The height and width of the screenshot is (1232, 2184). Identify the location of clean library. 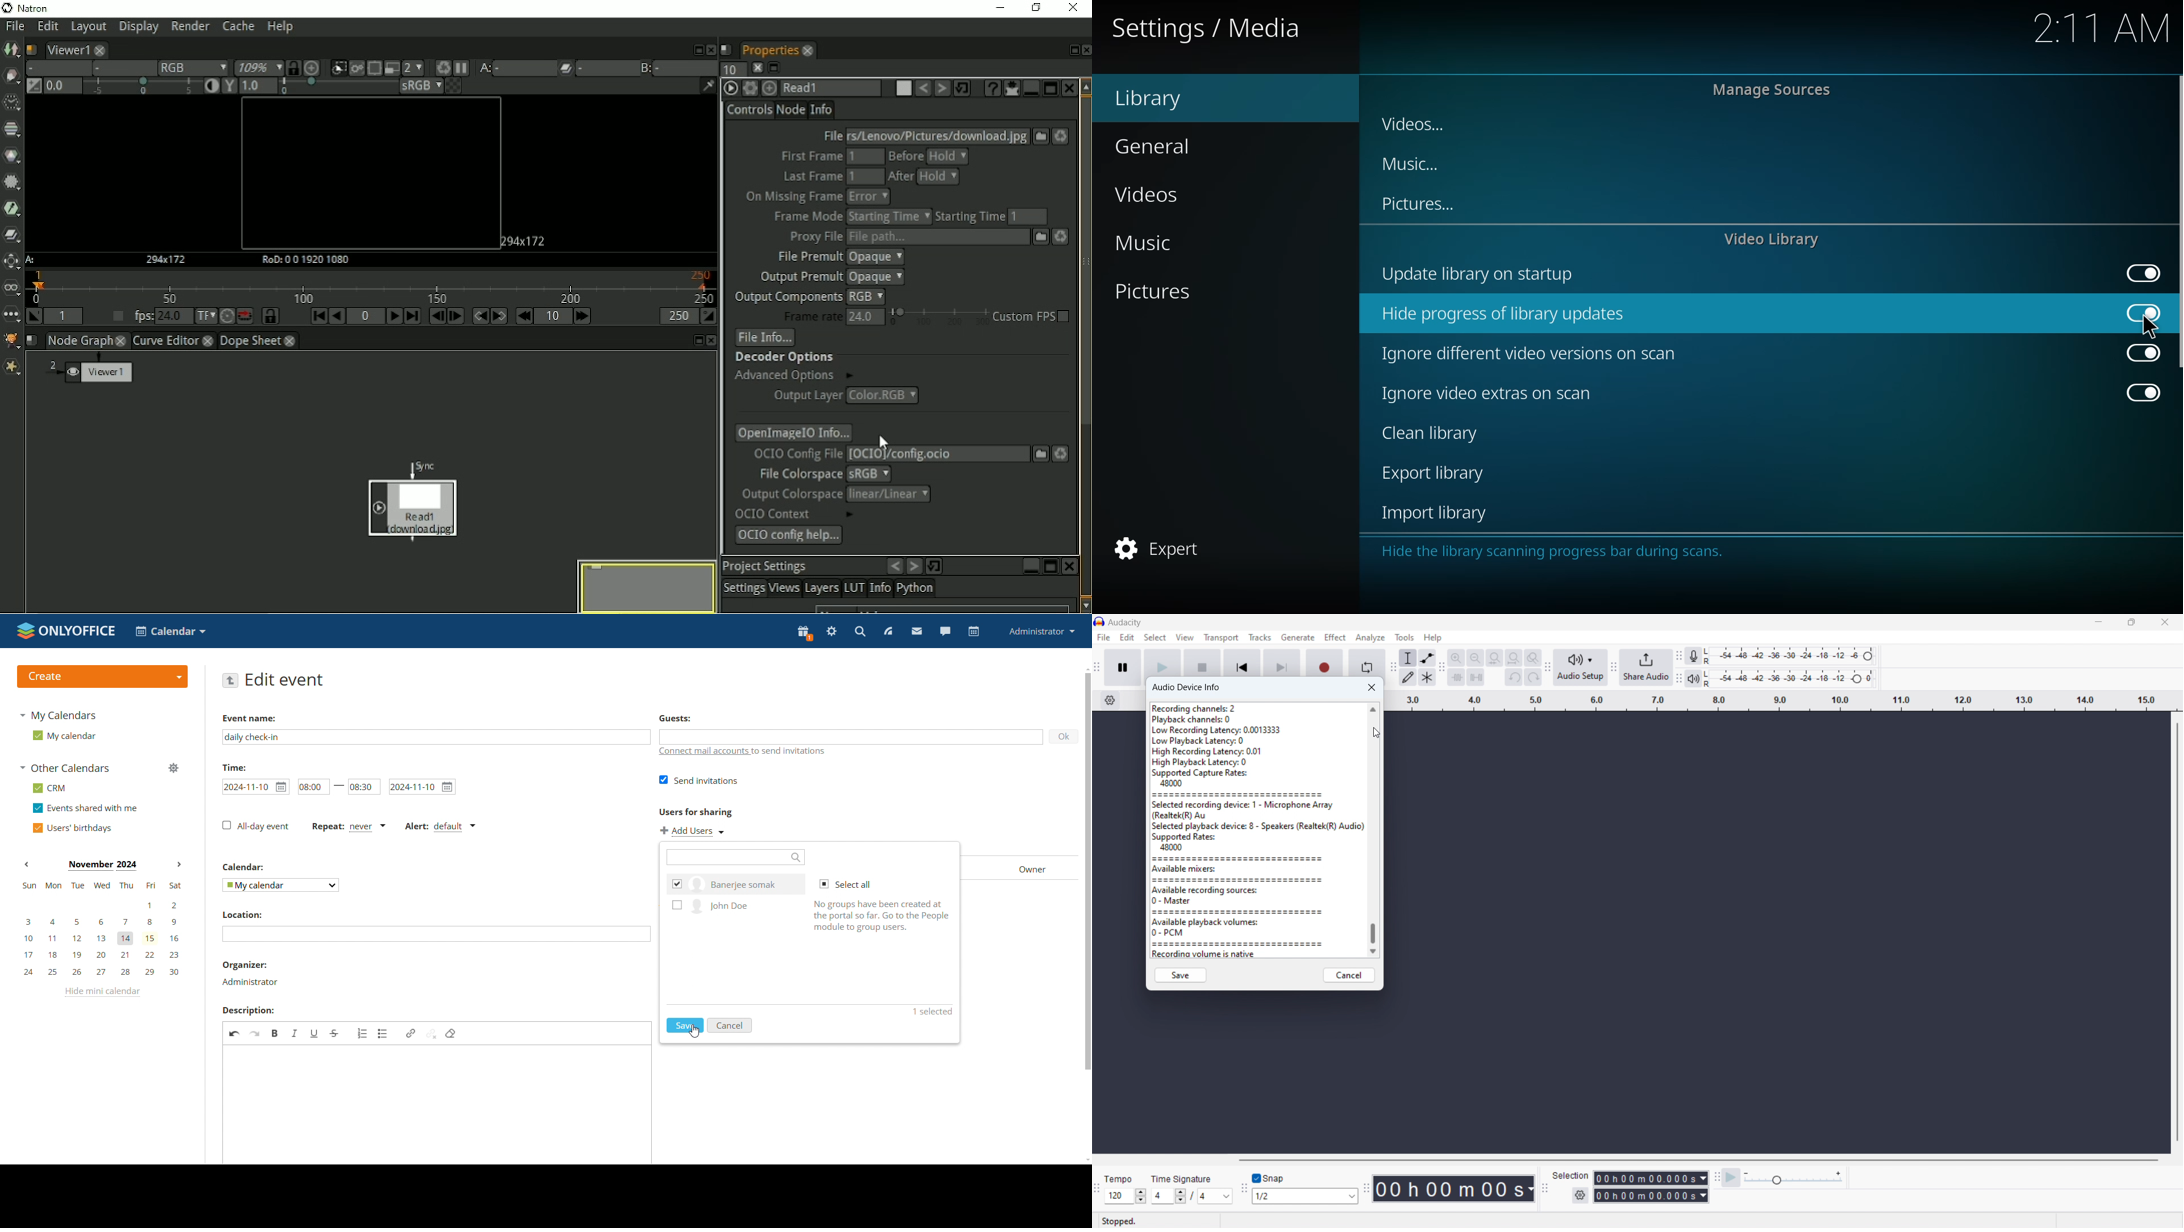
(1429, 434).